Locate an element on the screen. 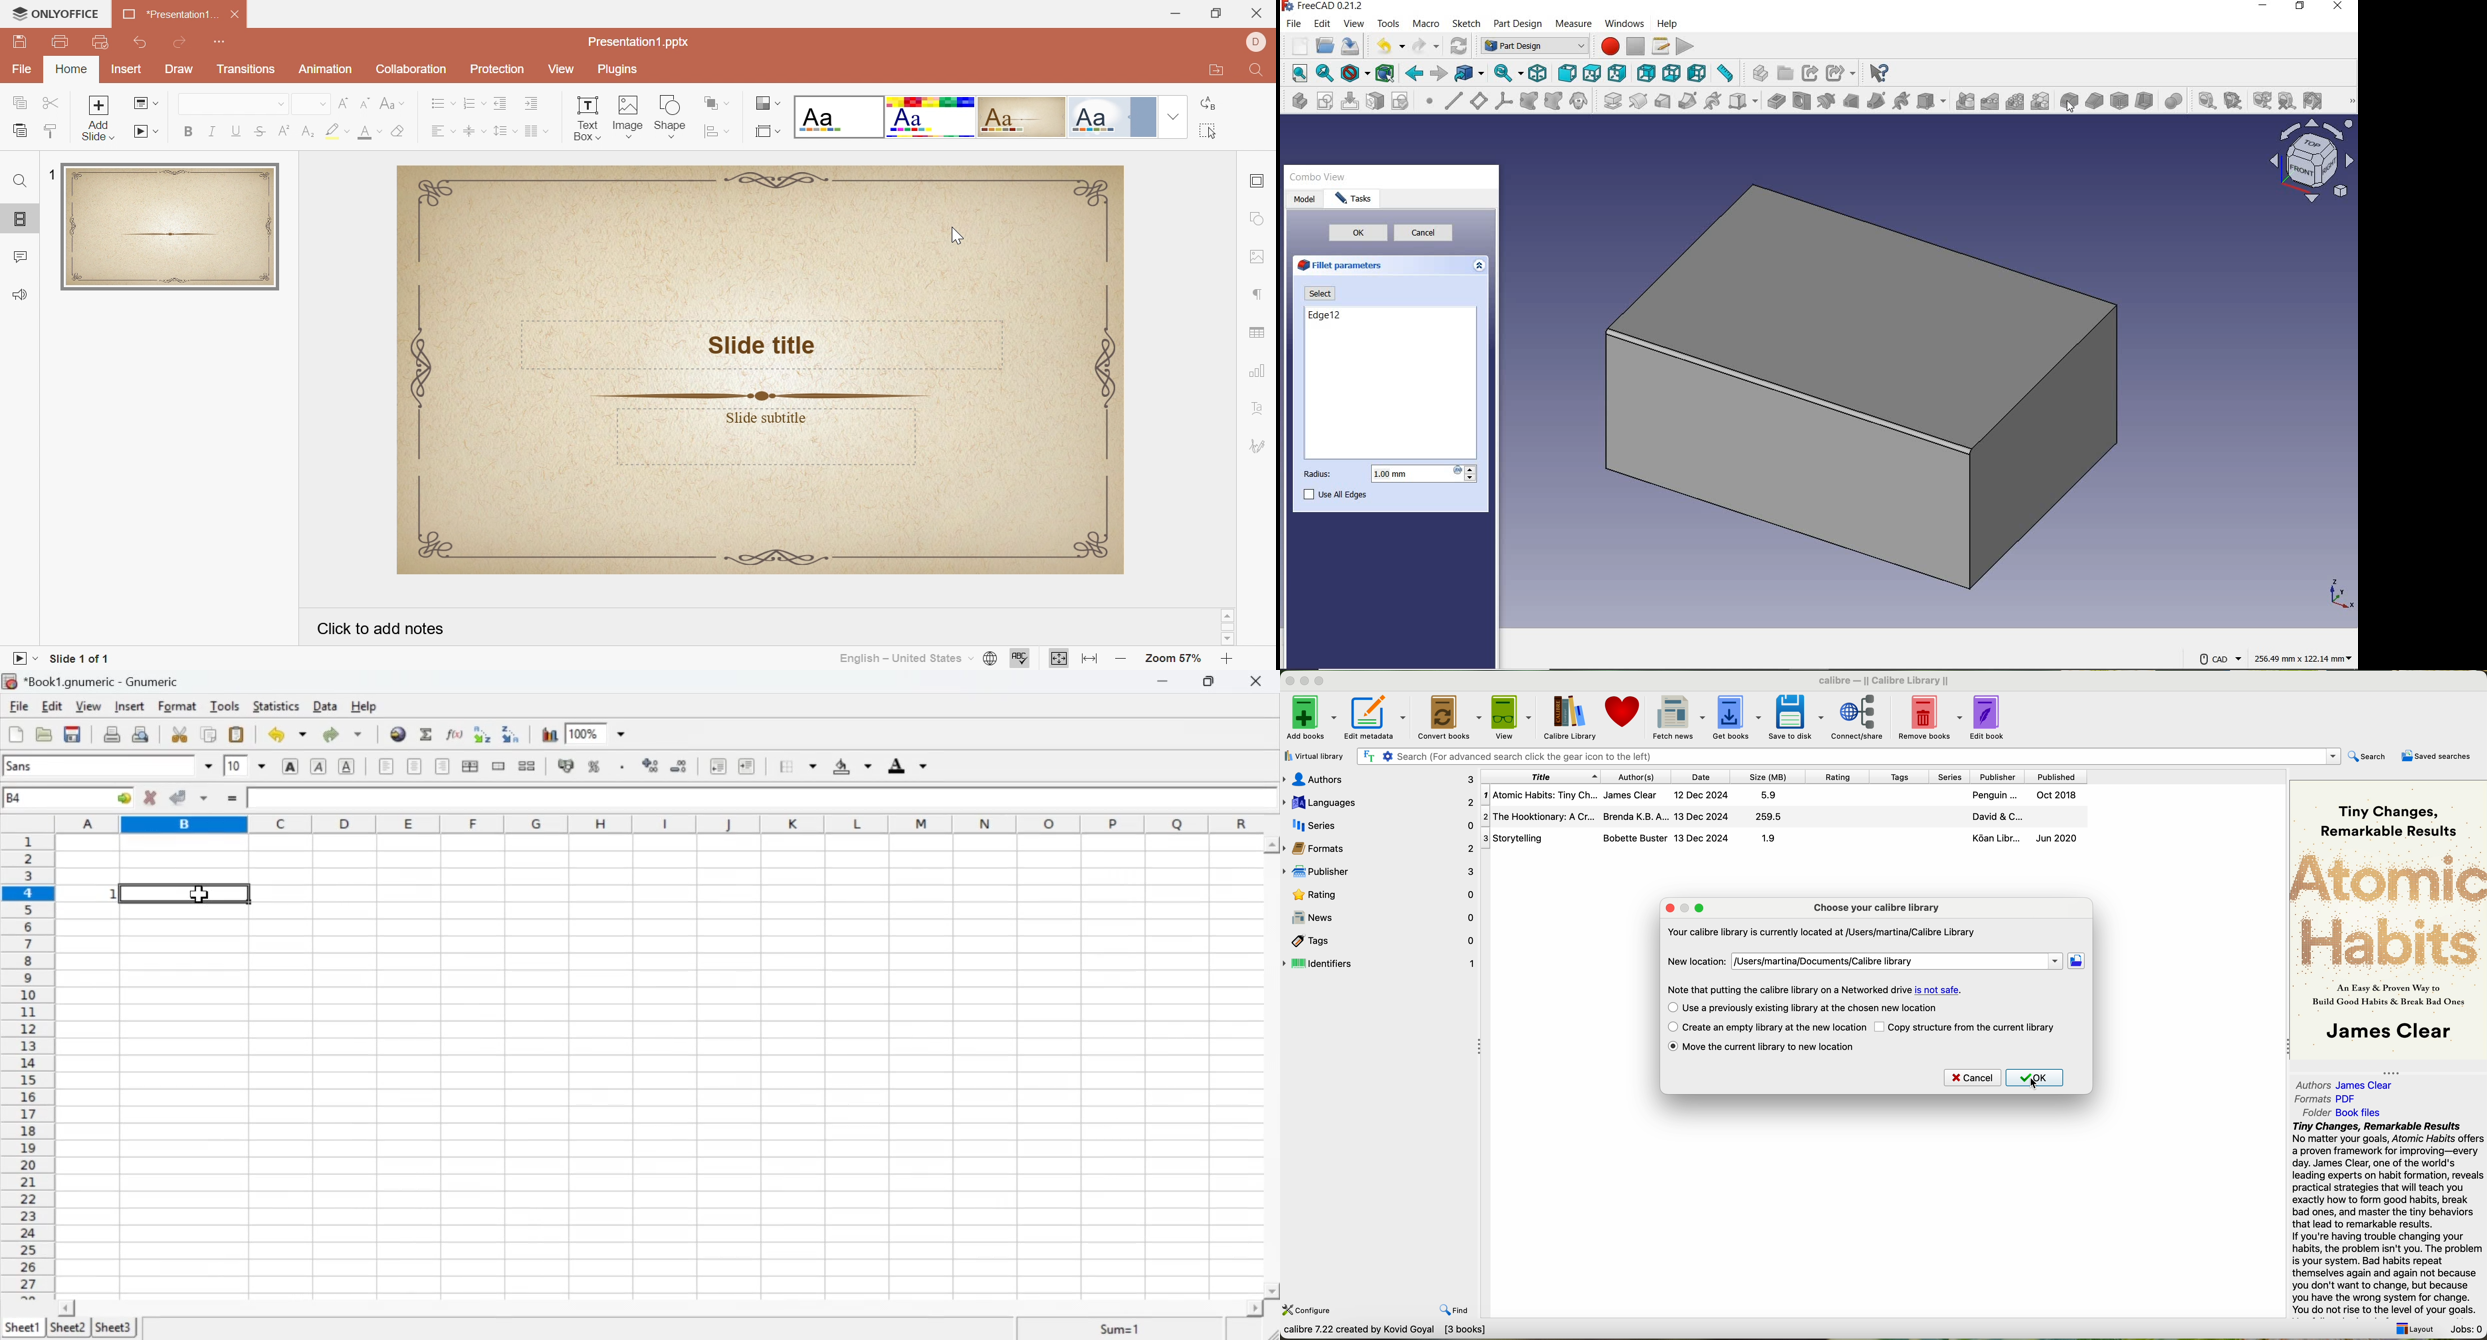 This screenshot has width=2492, height=1344. Drop Down is located at coordinates (158, 132).